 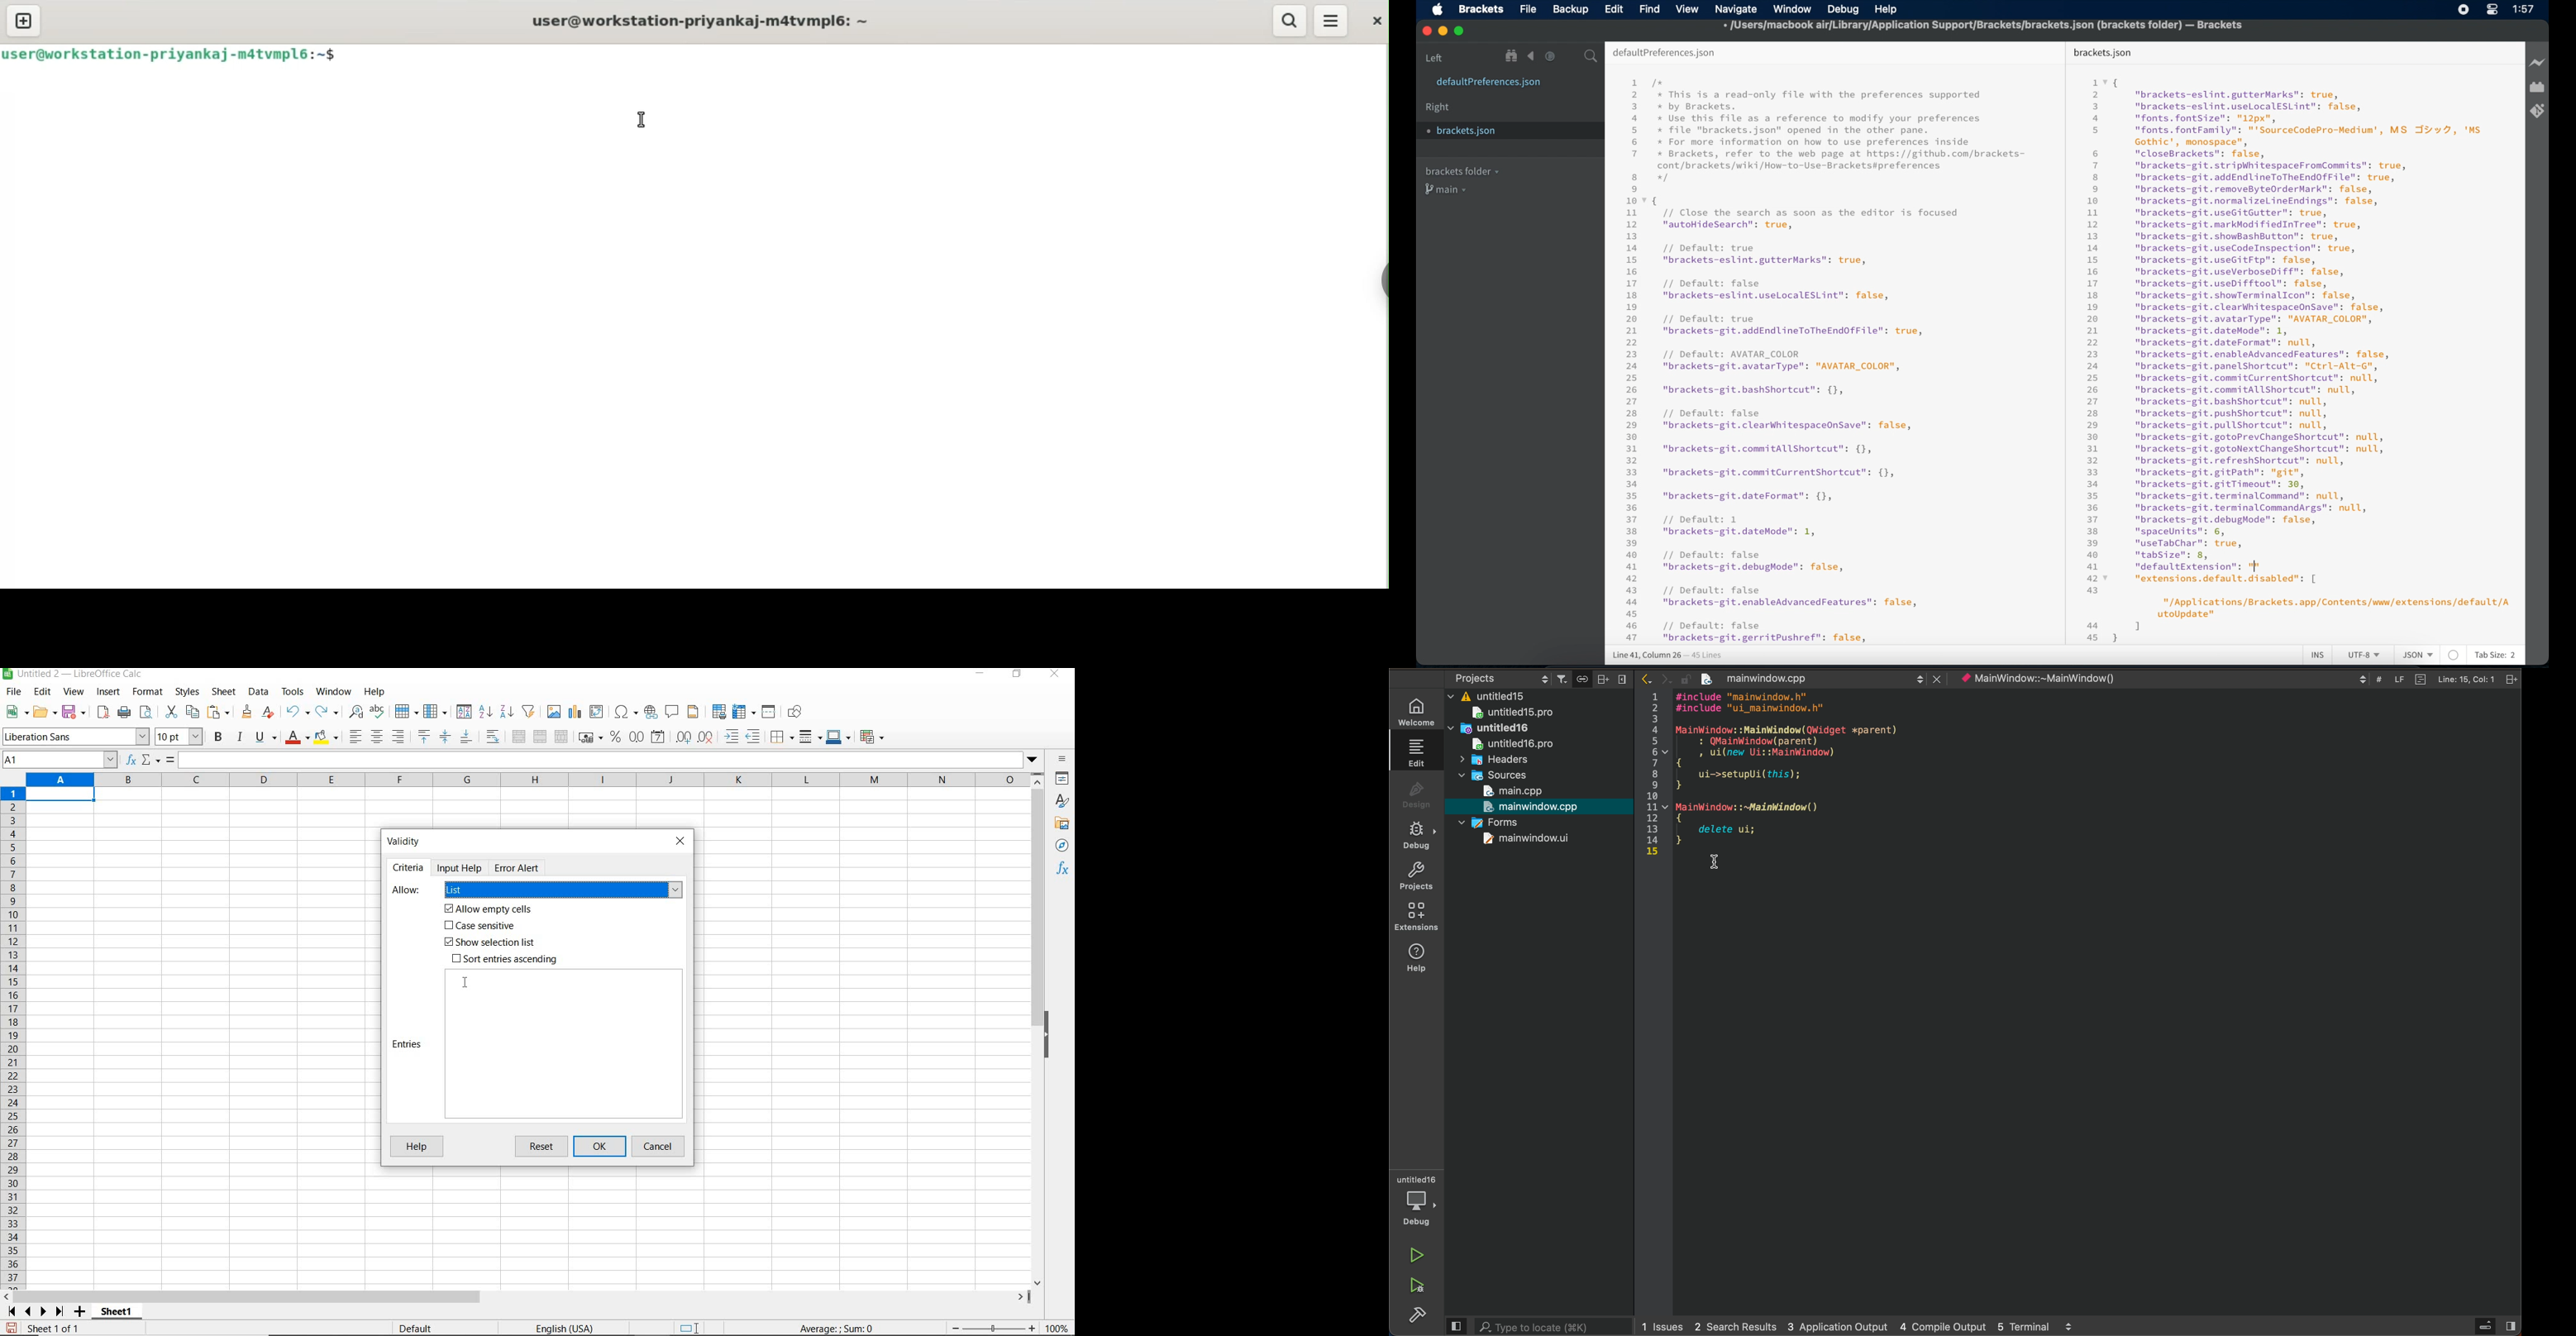 What do you see at coordinates (2103, 53) in the screenshot?
I see `brackets json` at bounding box center [2103, 53].